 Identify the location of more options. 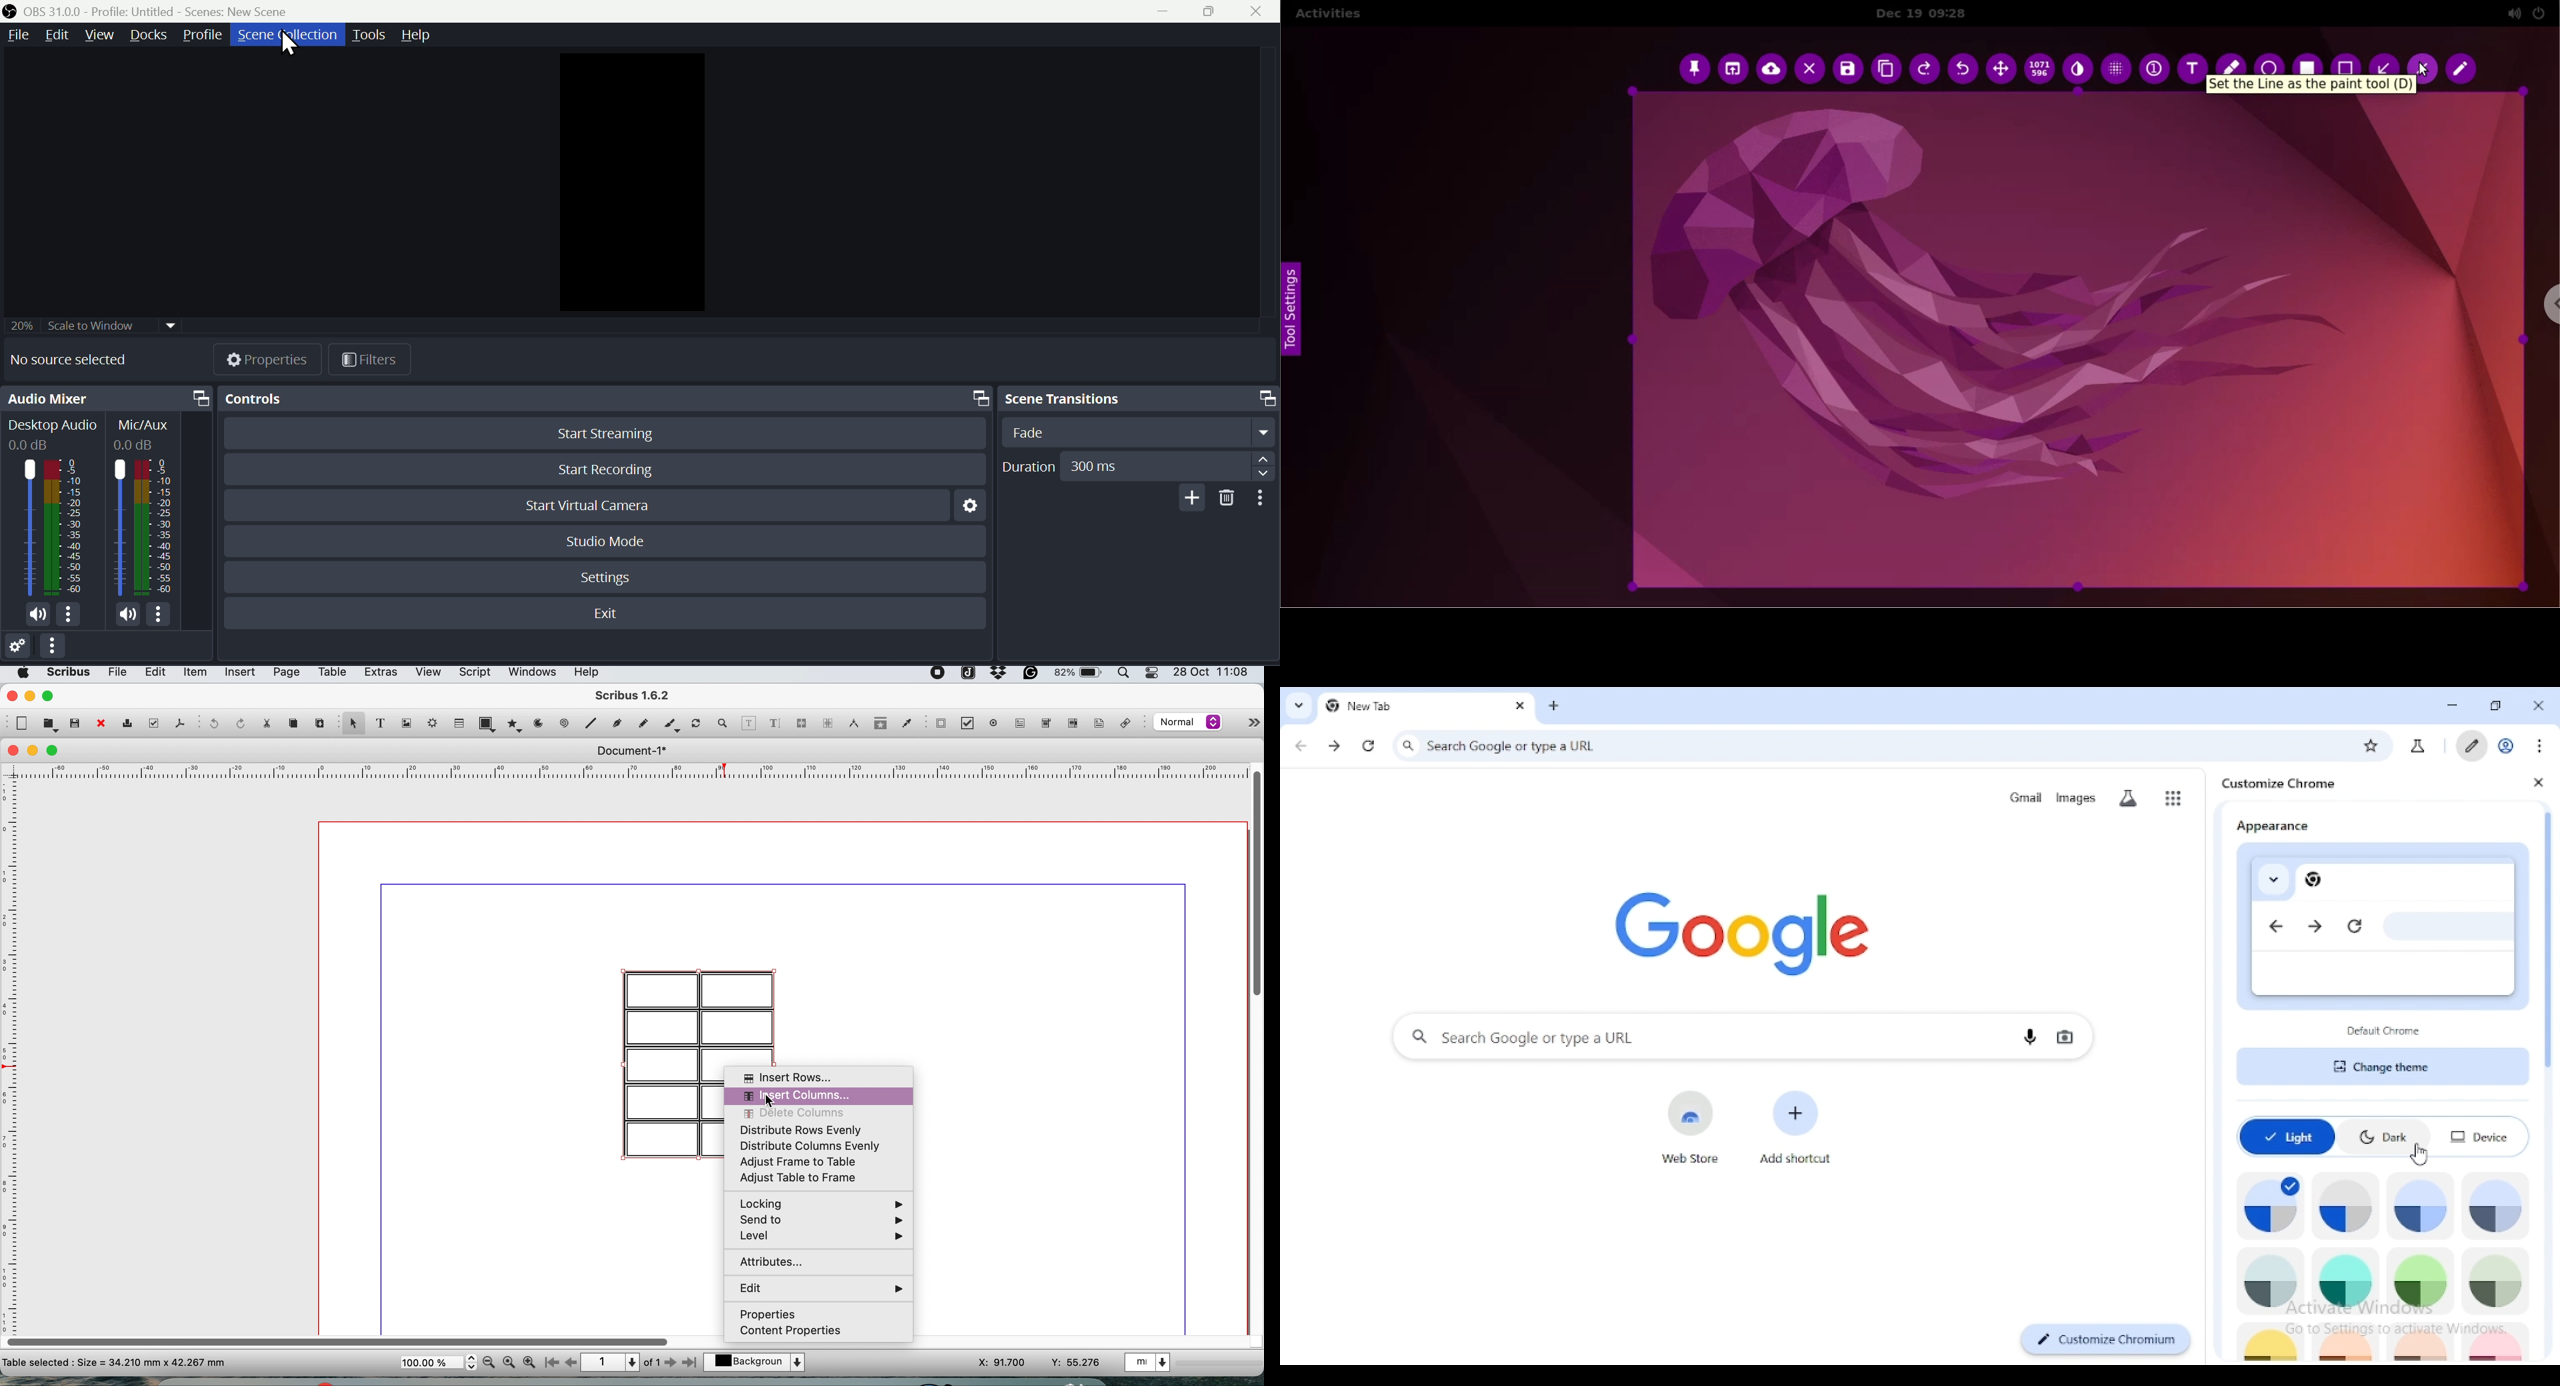
(1244, 725).